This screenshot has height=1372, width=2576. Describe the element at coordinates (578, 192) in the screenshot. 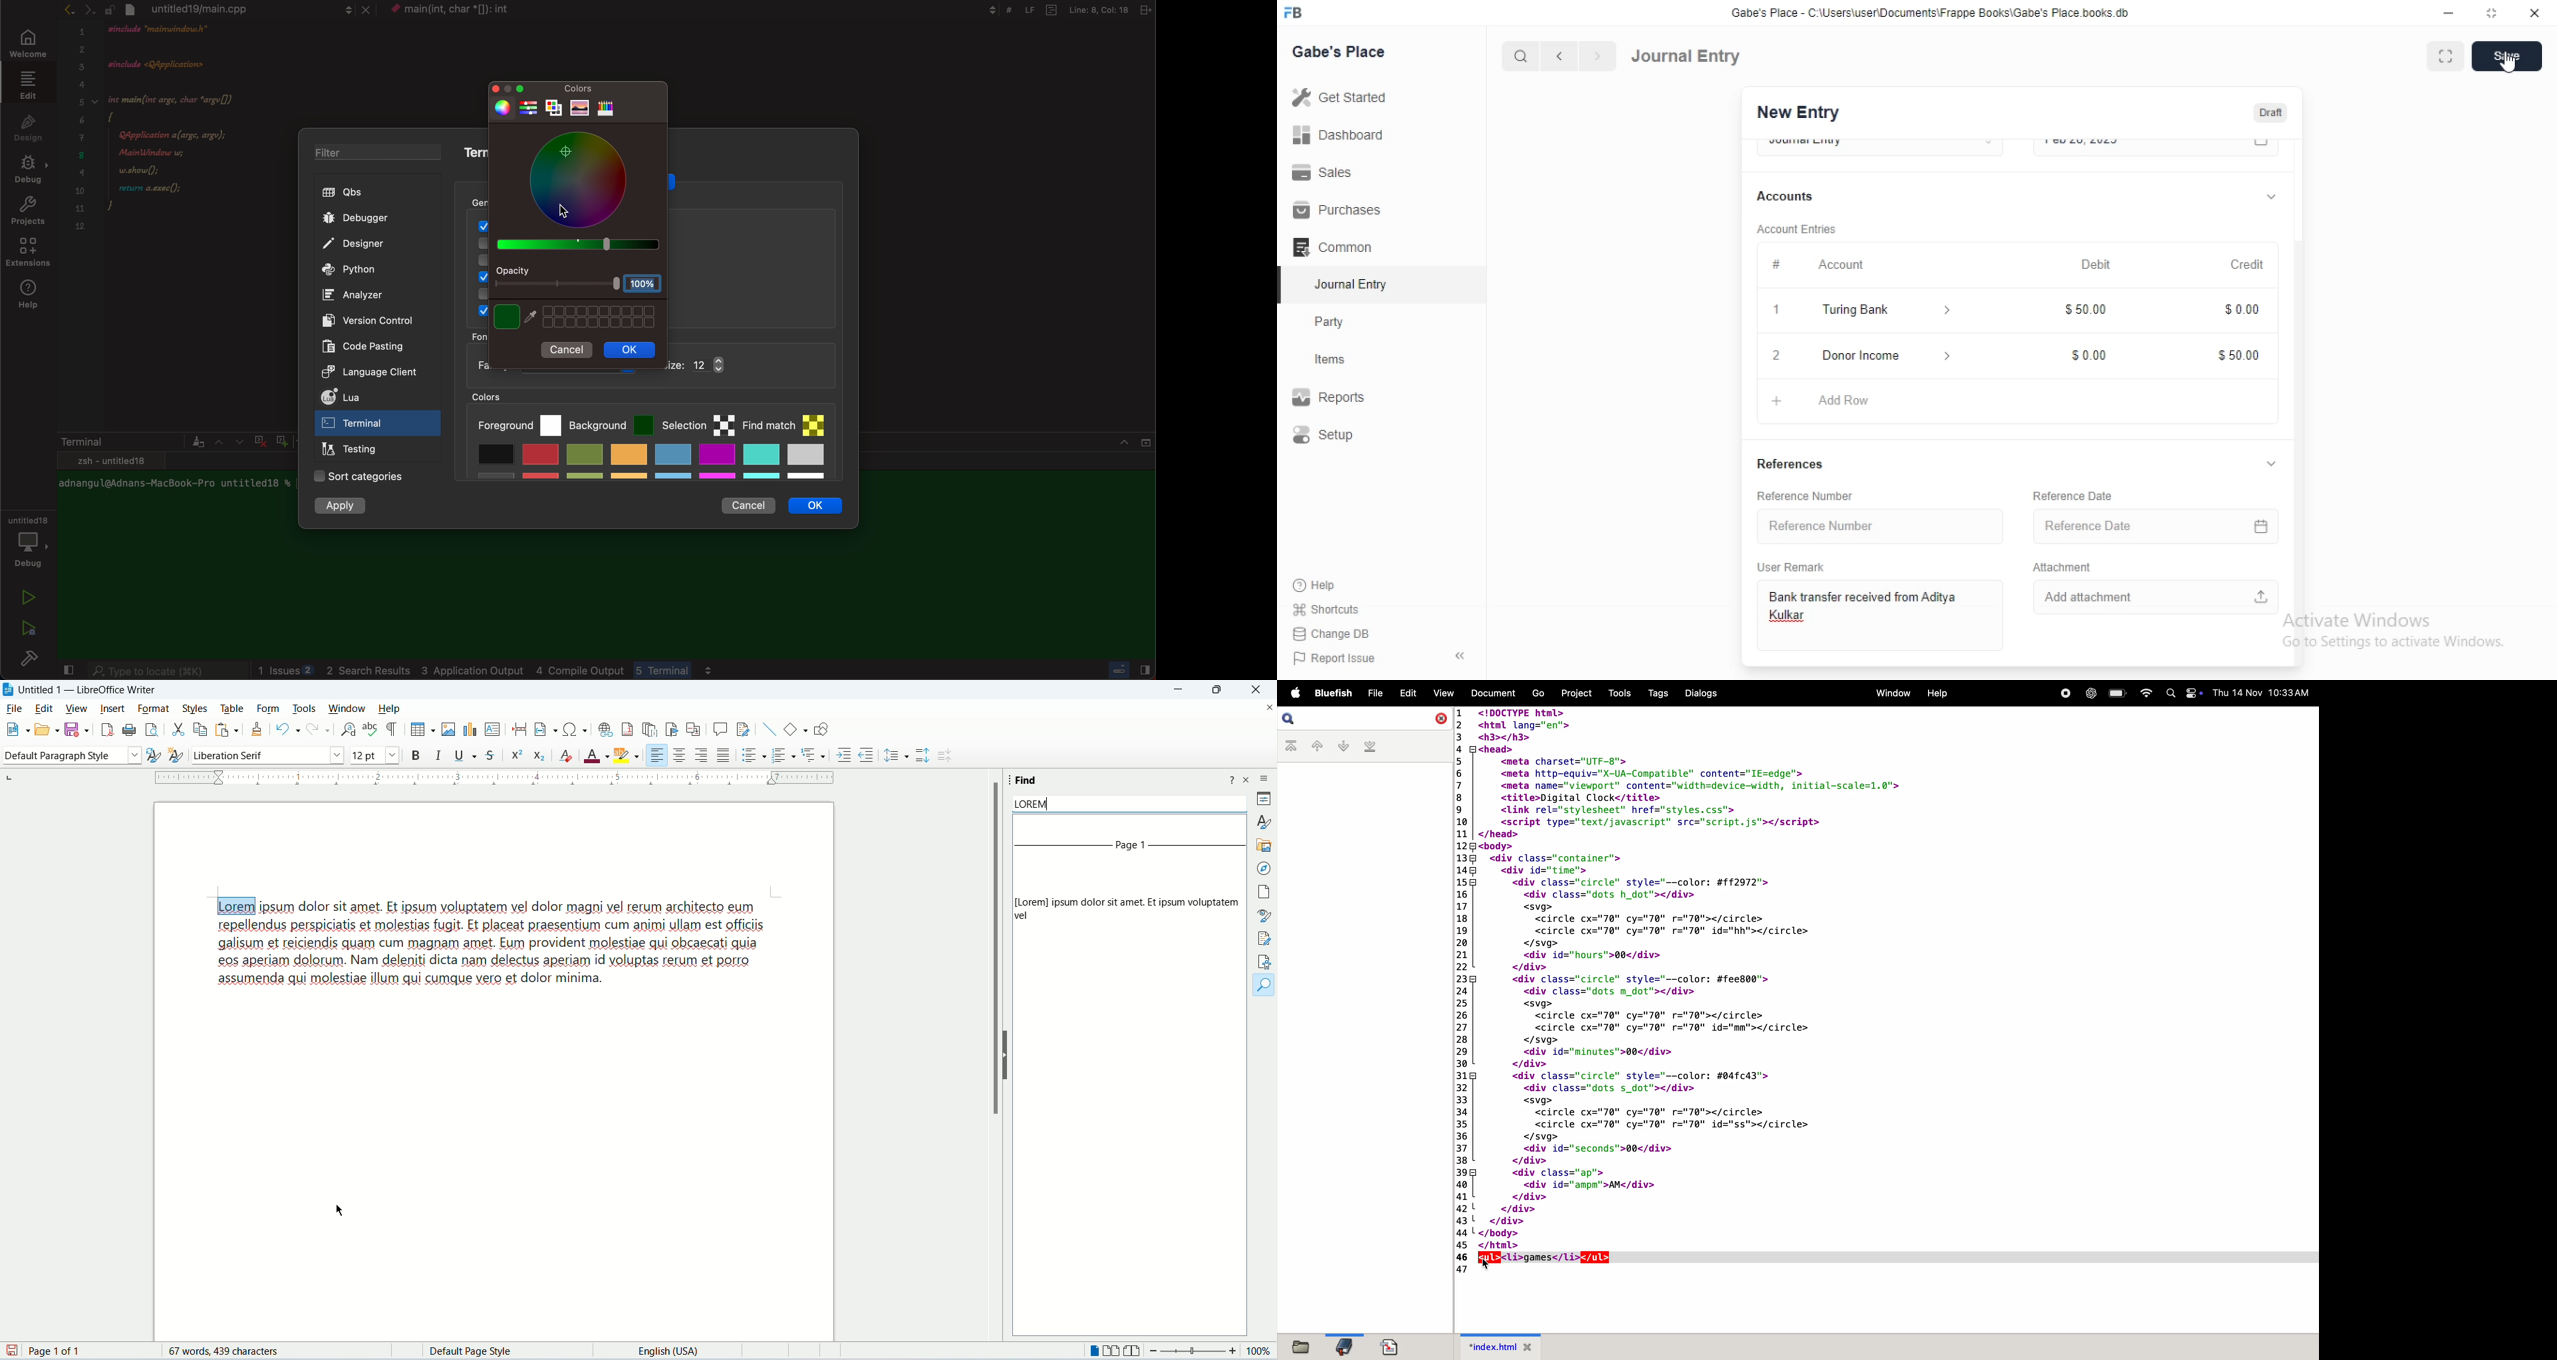

I see `color picker` at that location.